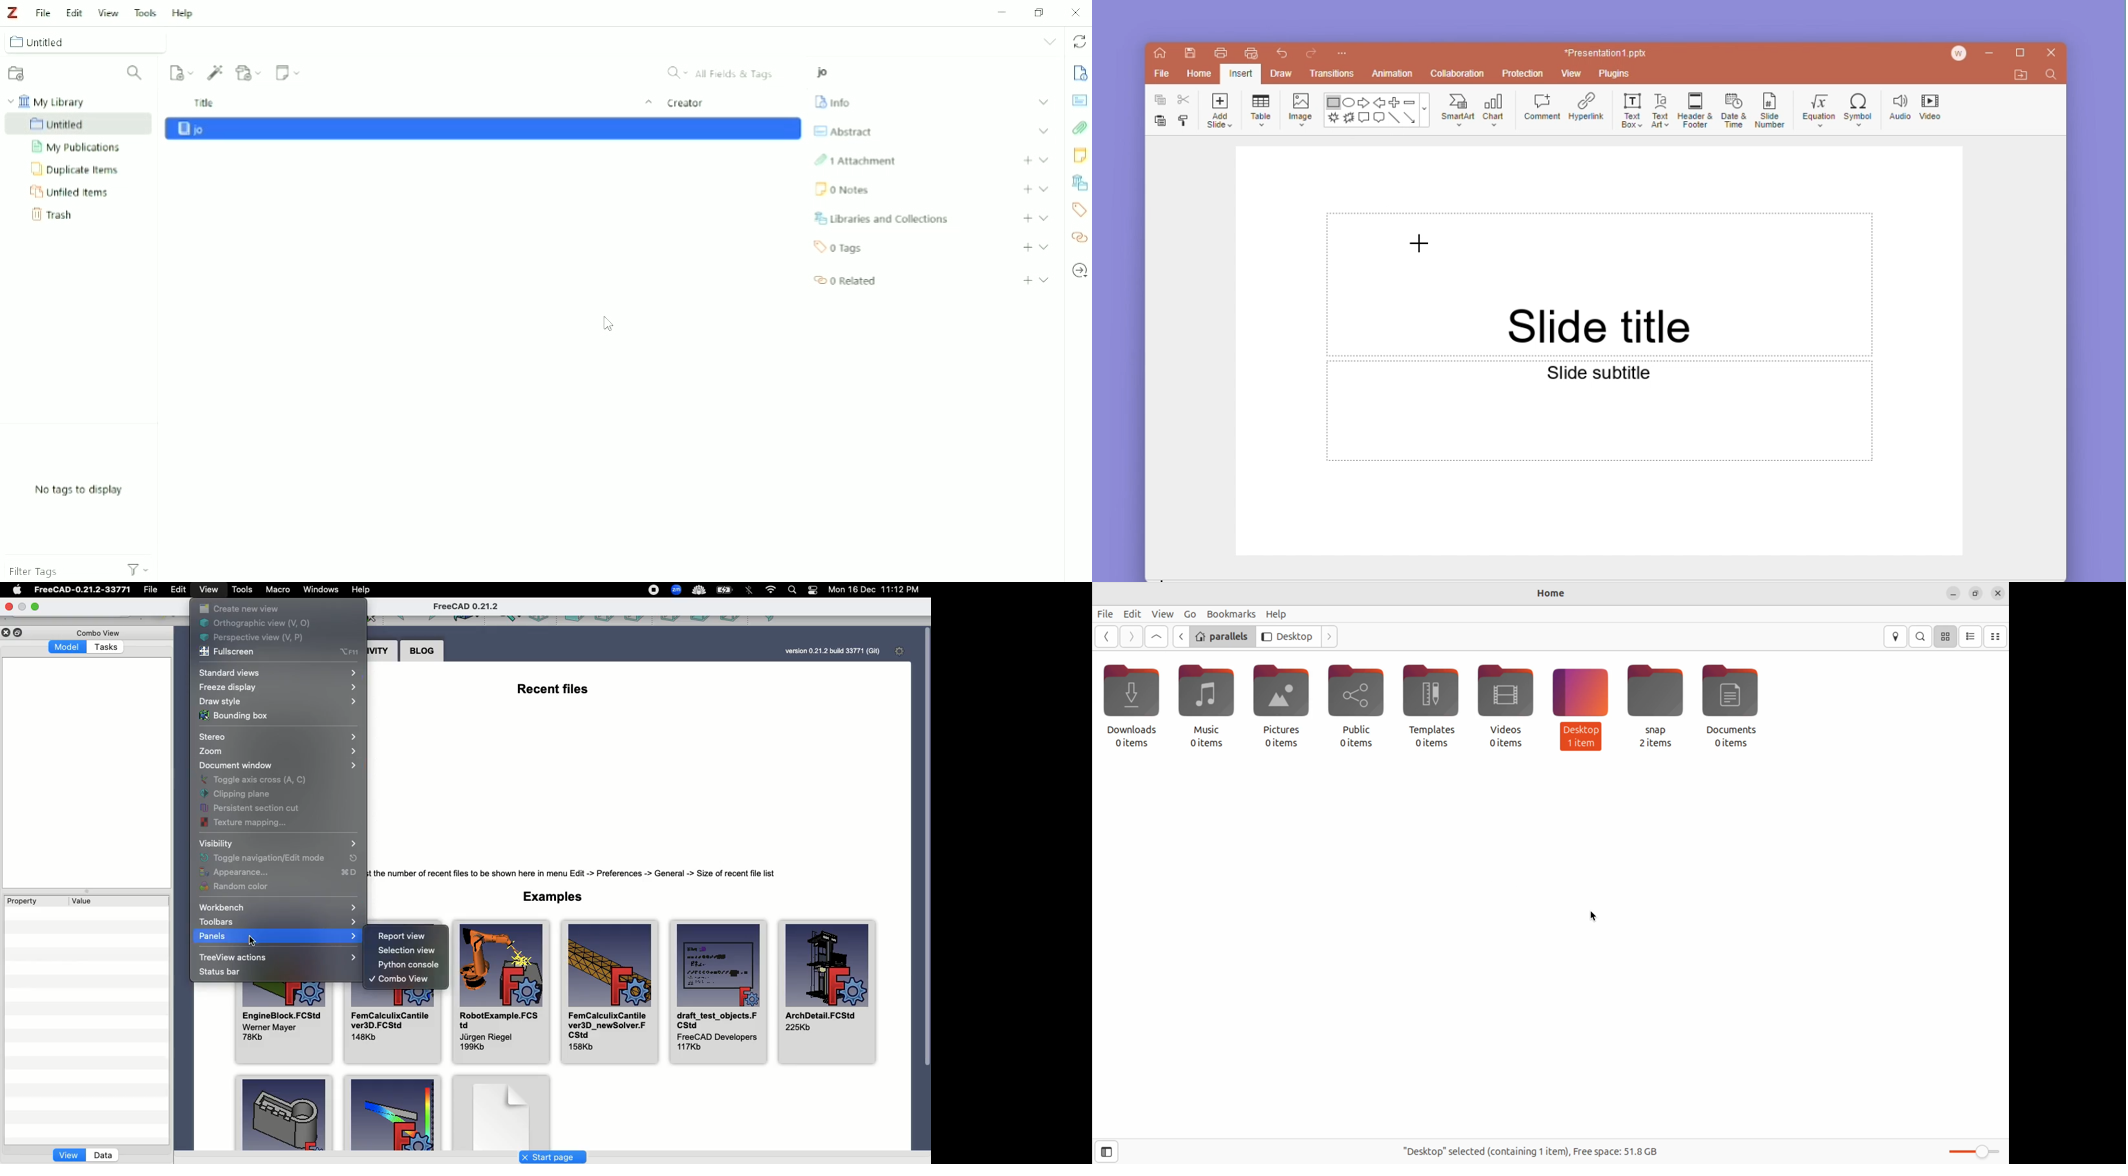 The width and height of the screenshot is (2128, 1176). What do you see at coordinates (835, 102) in the screenshot?
I see `Info` at bounding box center [835, 102].